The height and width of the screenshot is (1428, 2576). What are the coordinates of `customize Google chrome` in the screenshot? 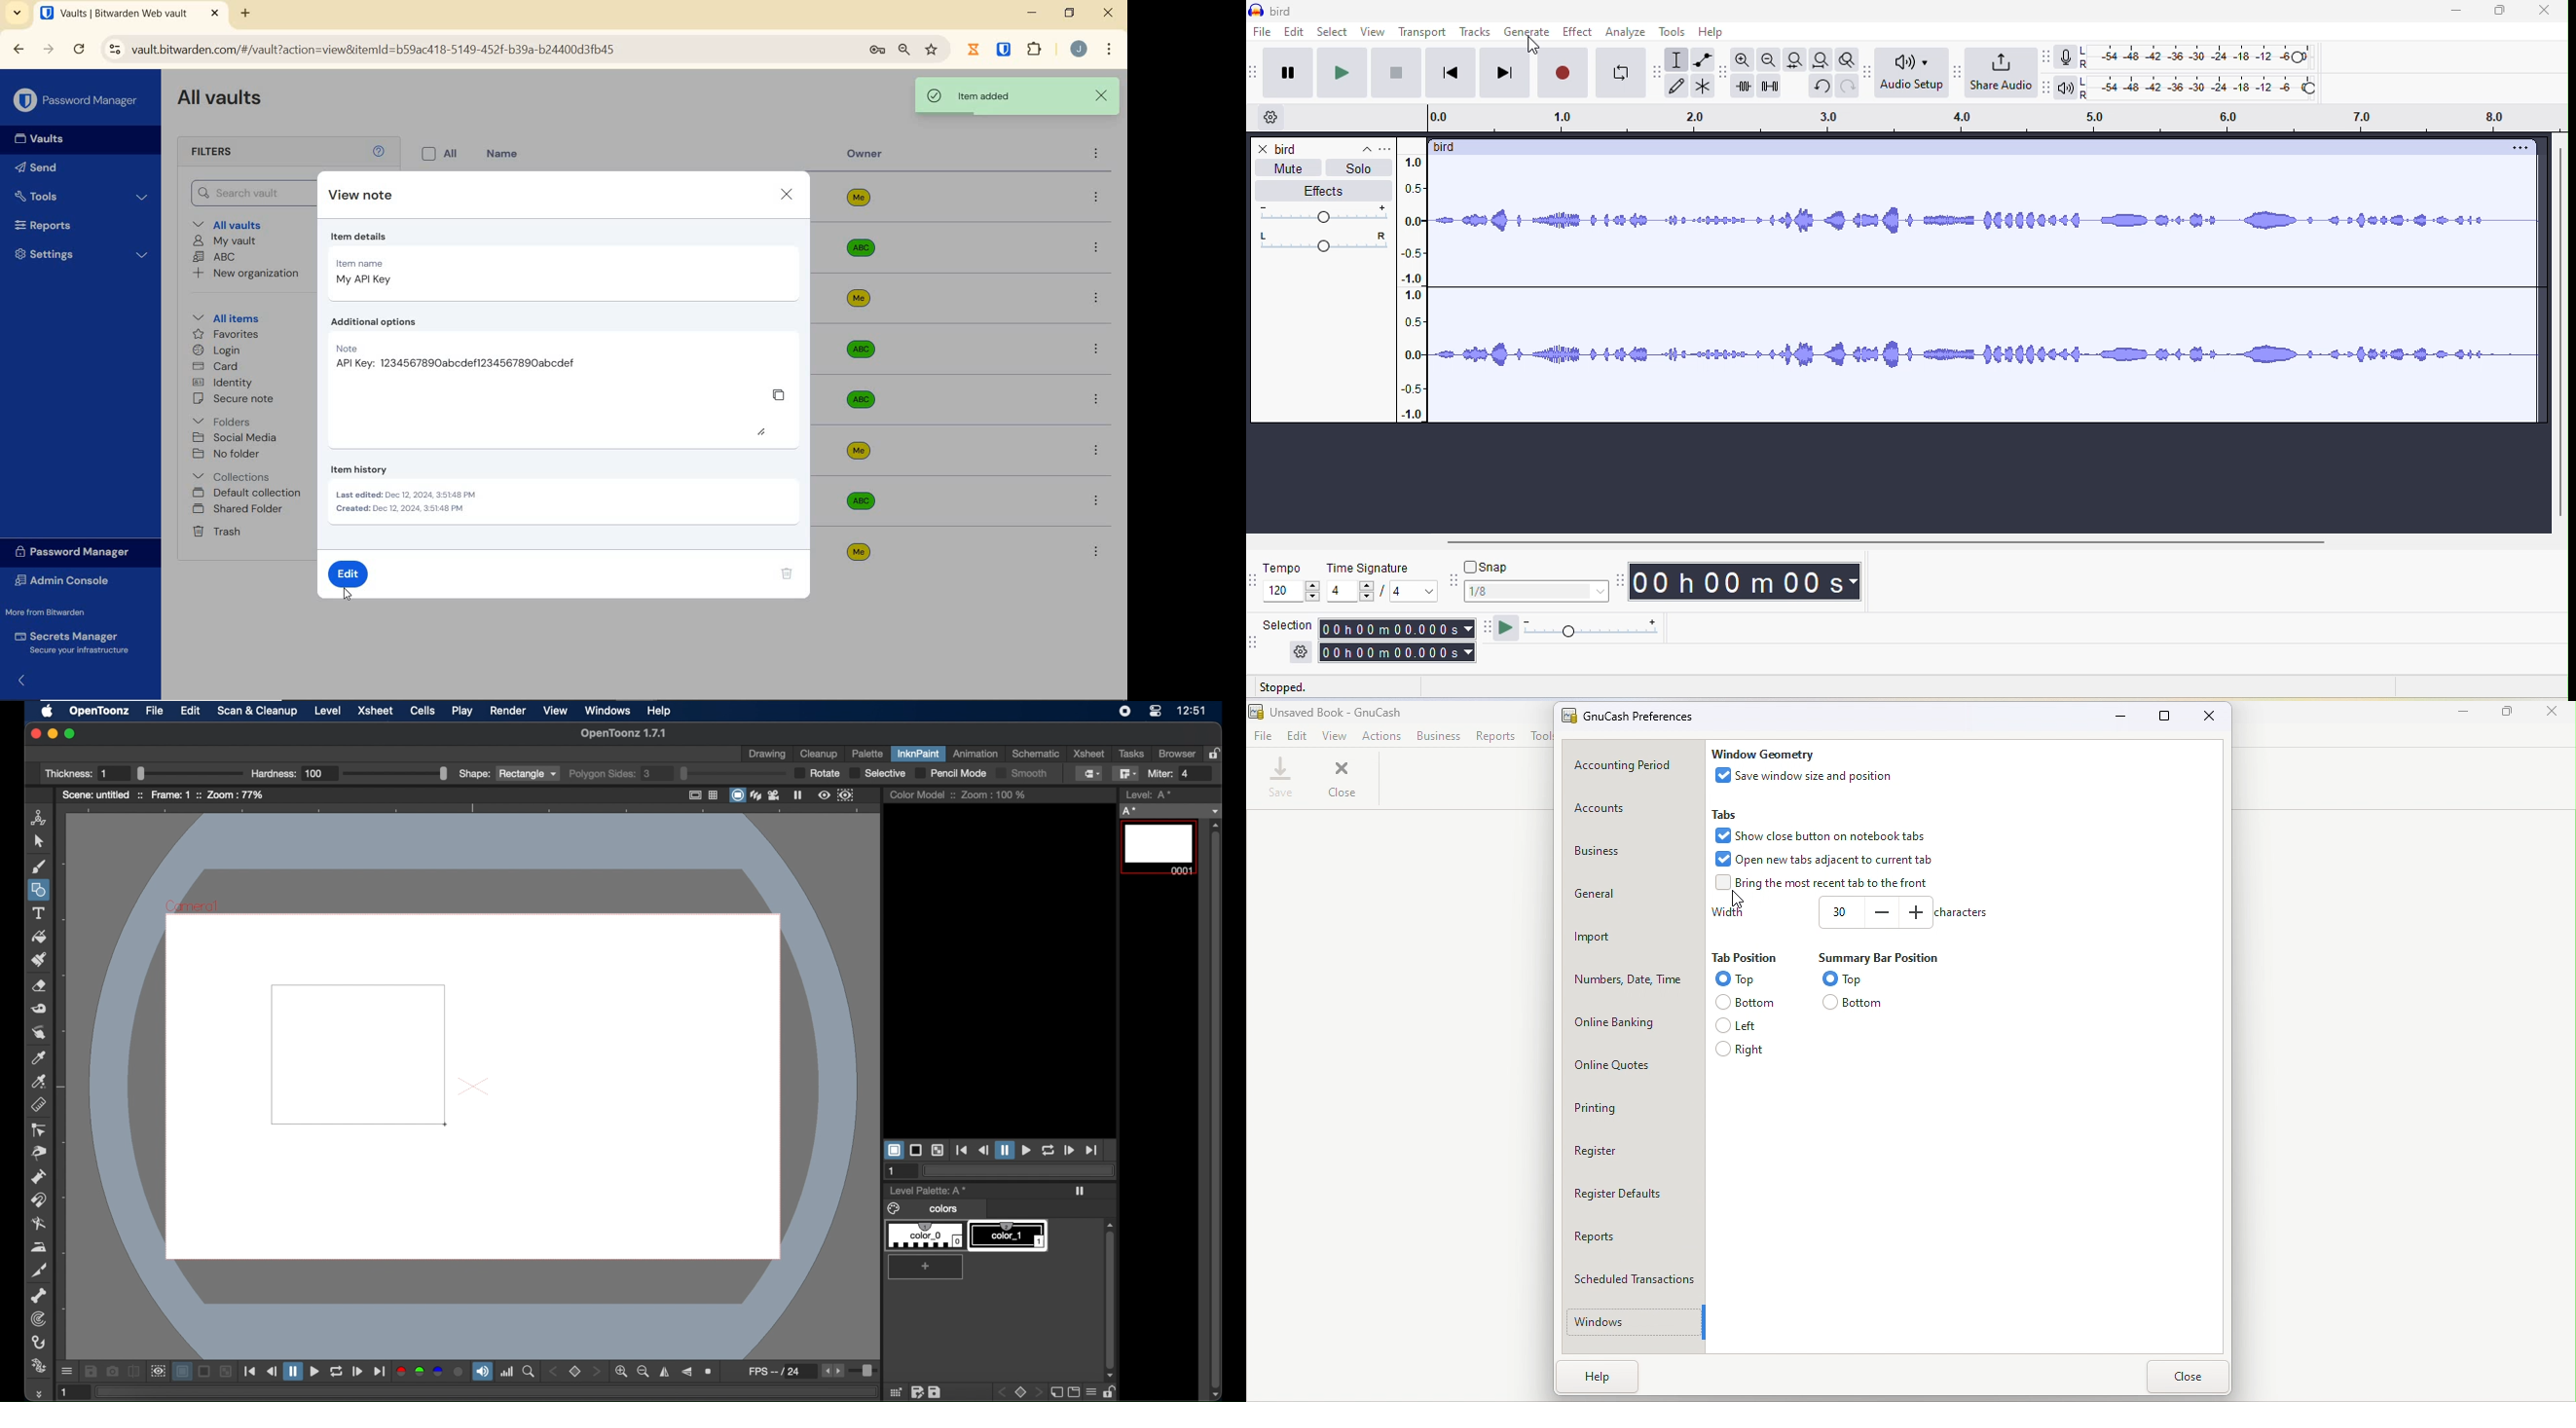 It's located at (1109, 50).